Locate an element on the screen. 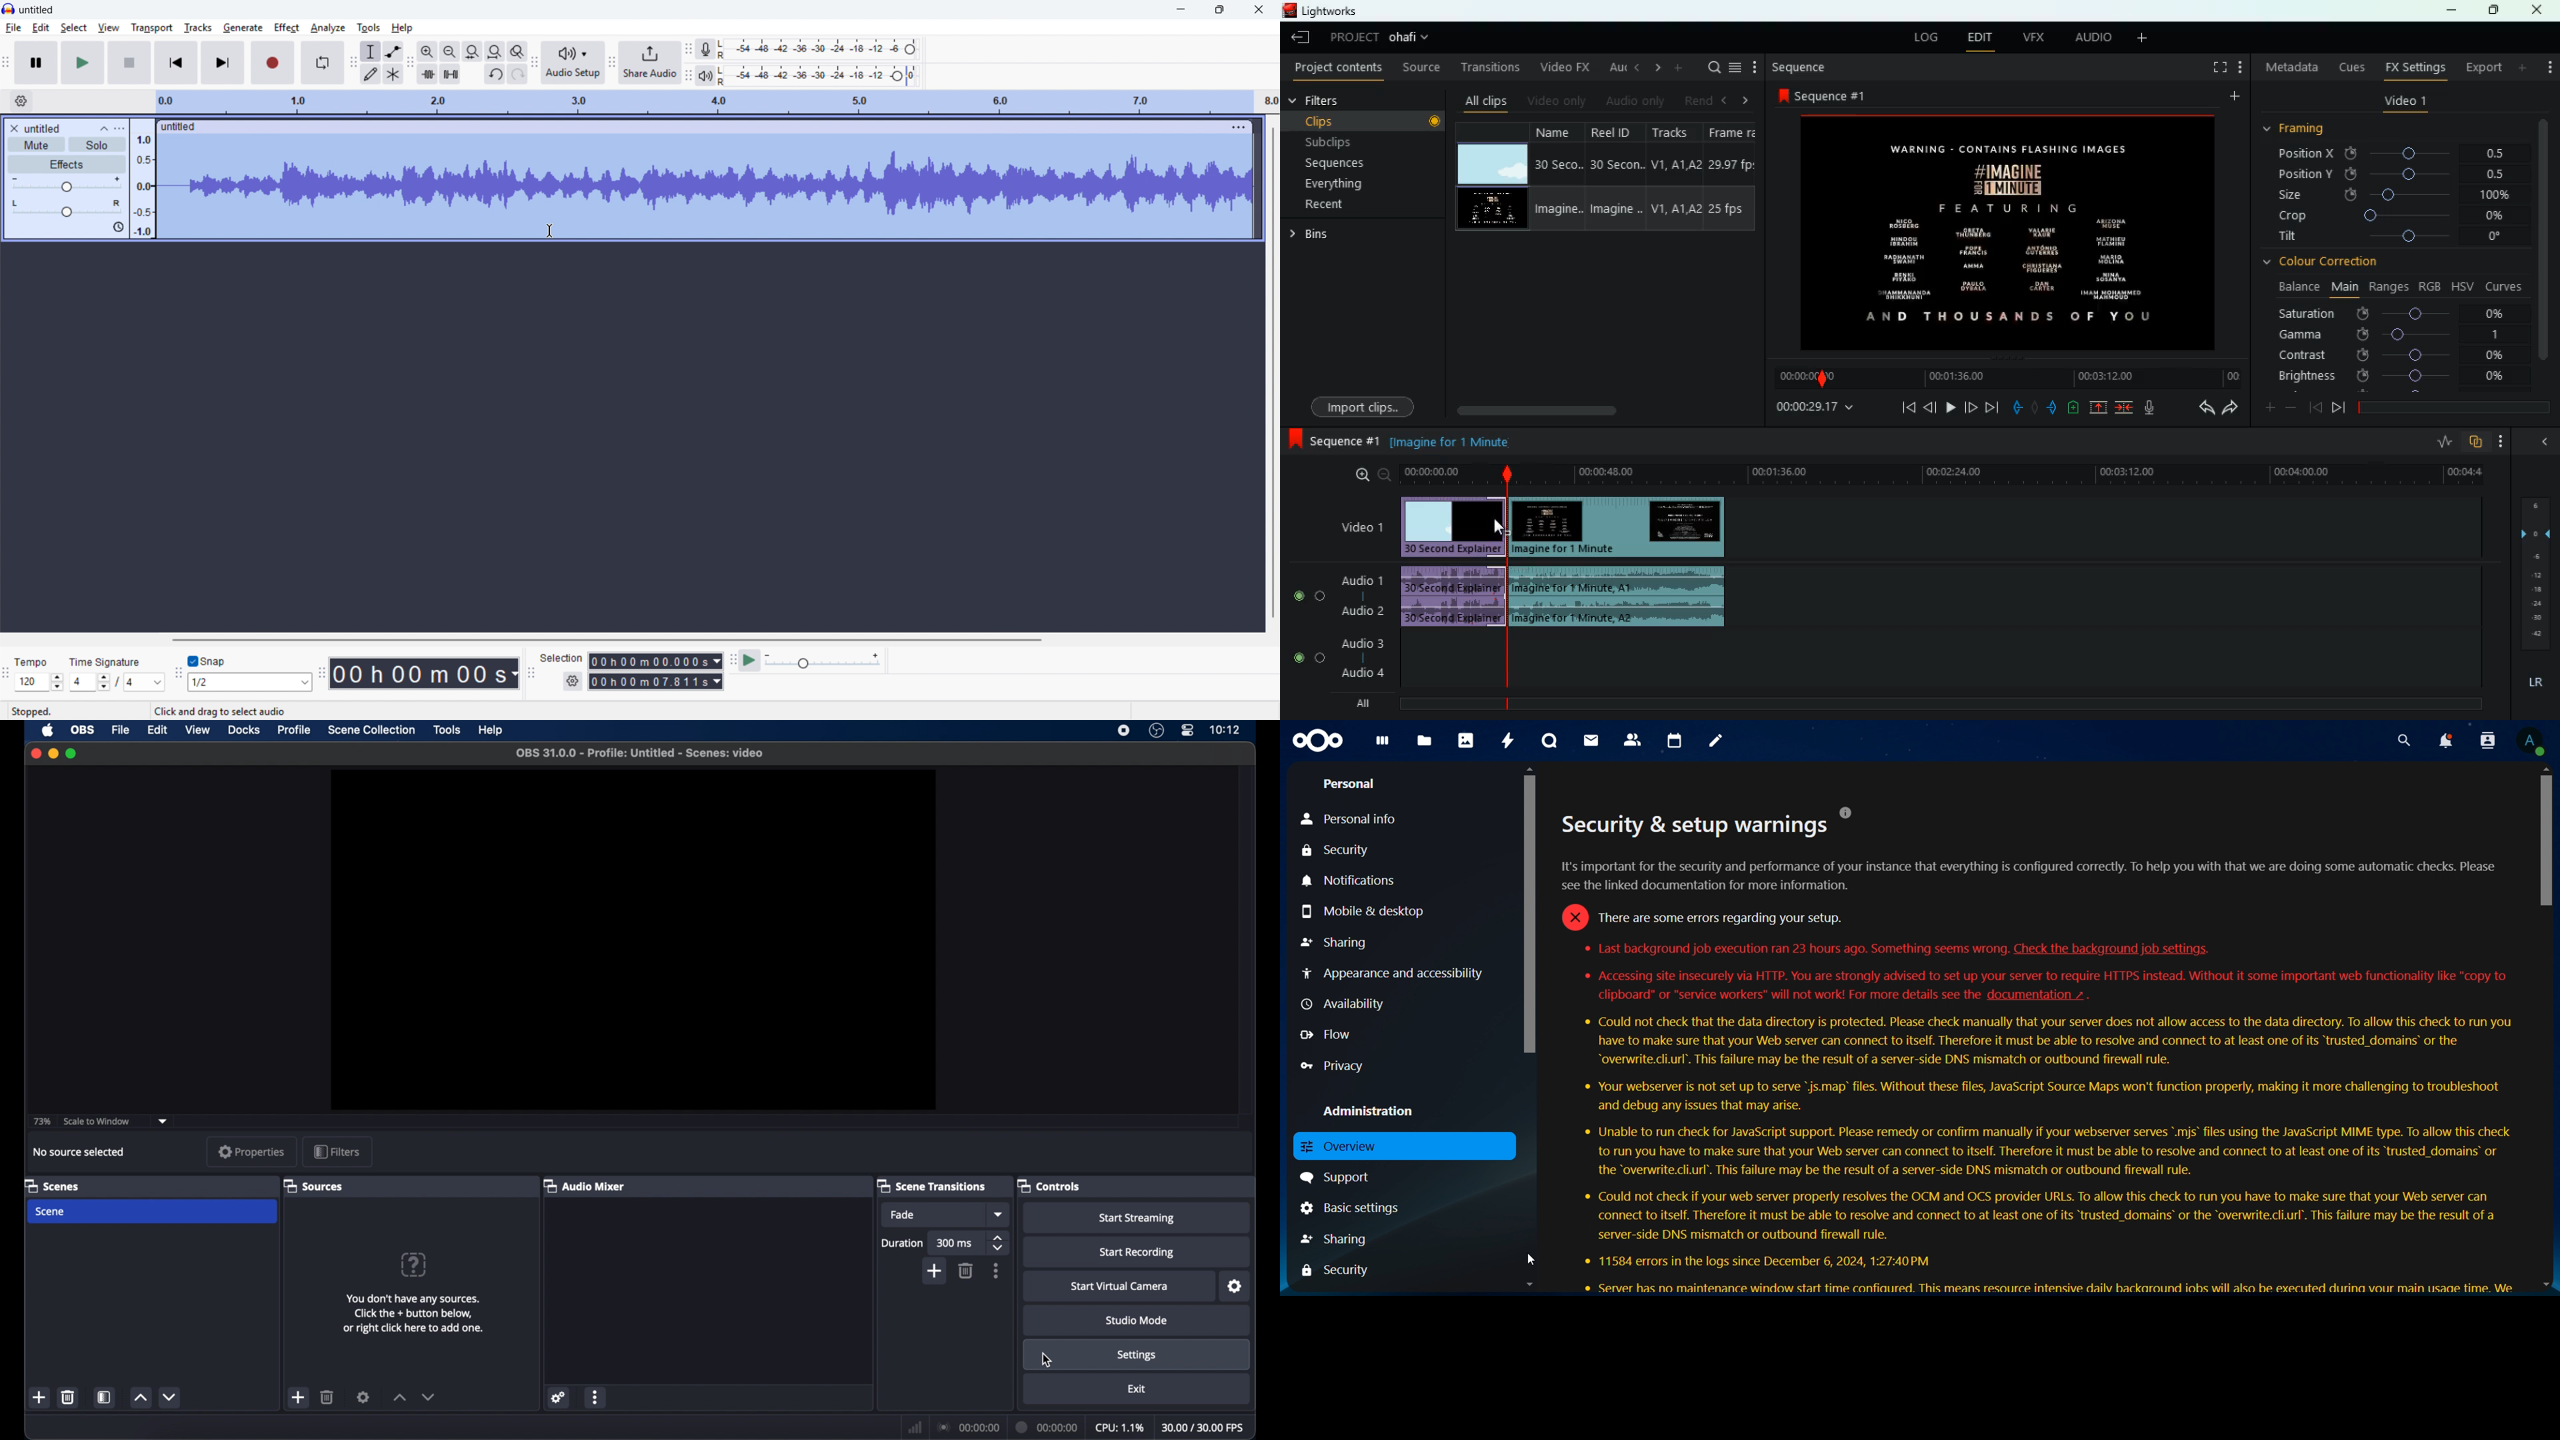 The height and width of the screenshot is (1456, 2576). right is located at coordinates (1746, 101).